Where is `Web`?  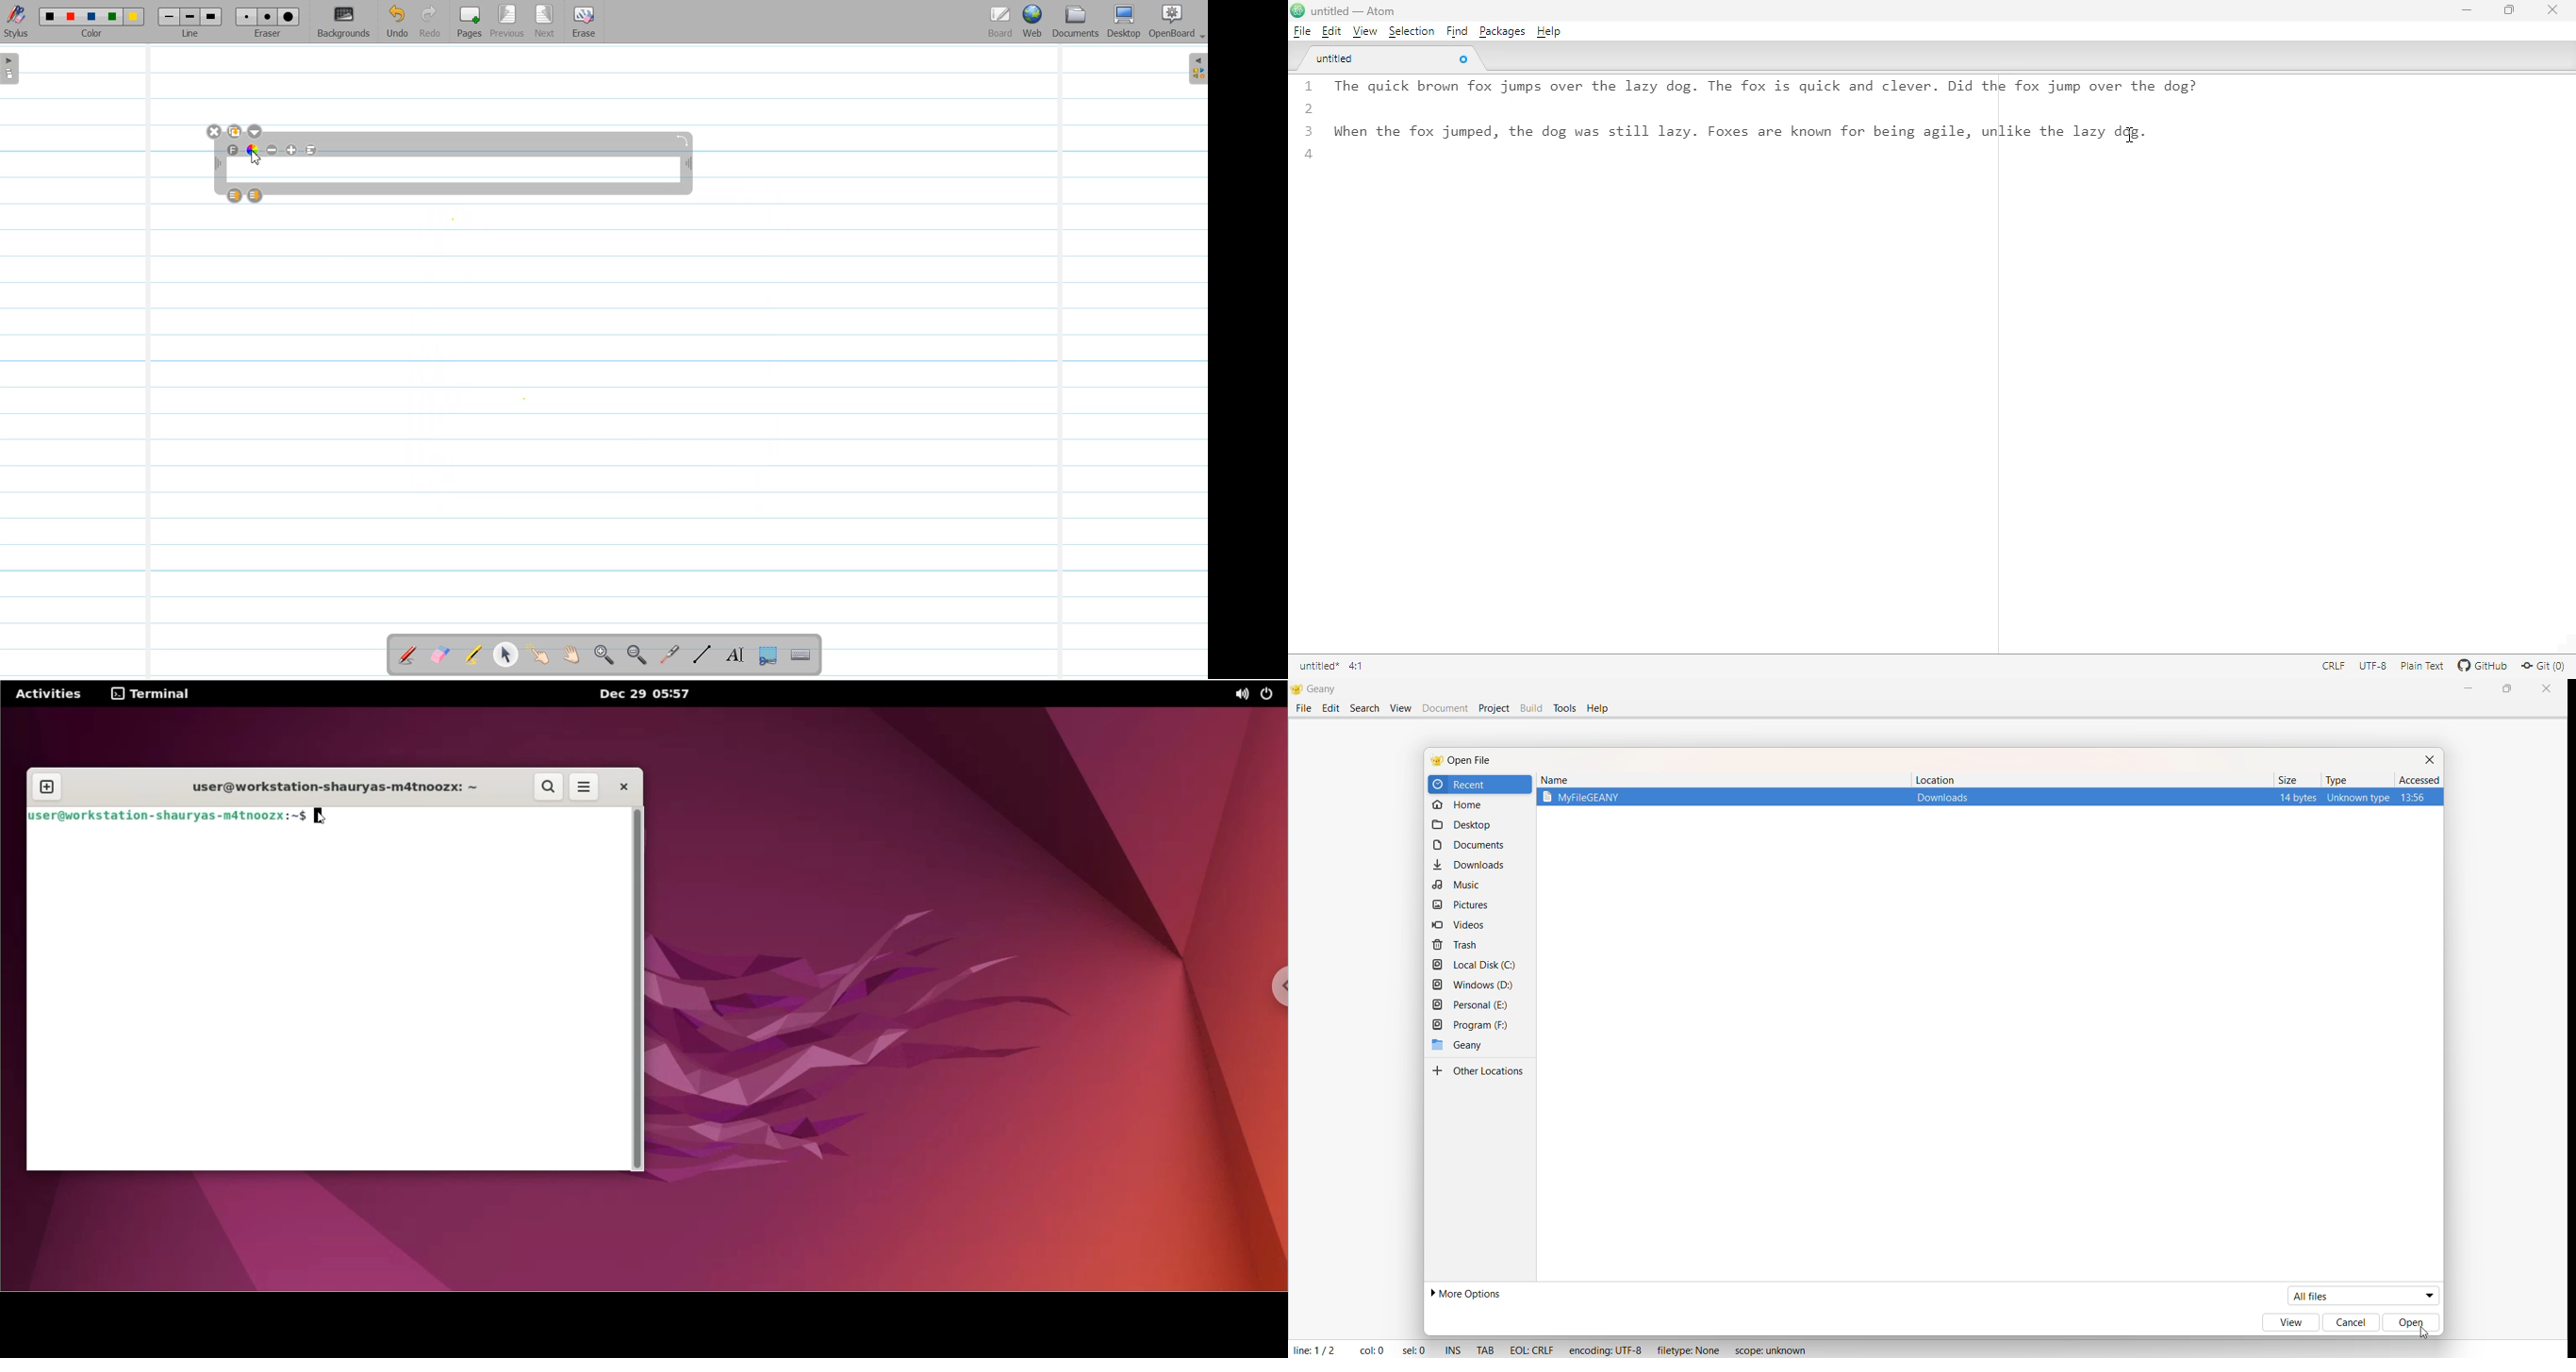
Web is located at coordinates (1033, 22).